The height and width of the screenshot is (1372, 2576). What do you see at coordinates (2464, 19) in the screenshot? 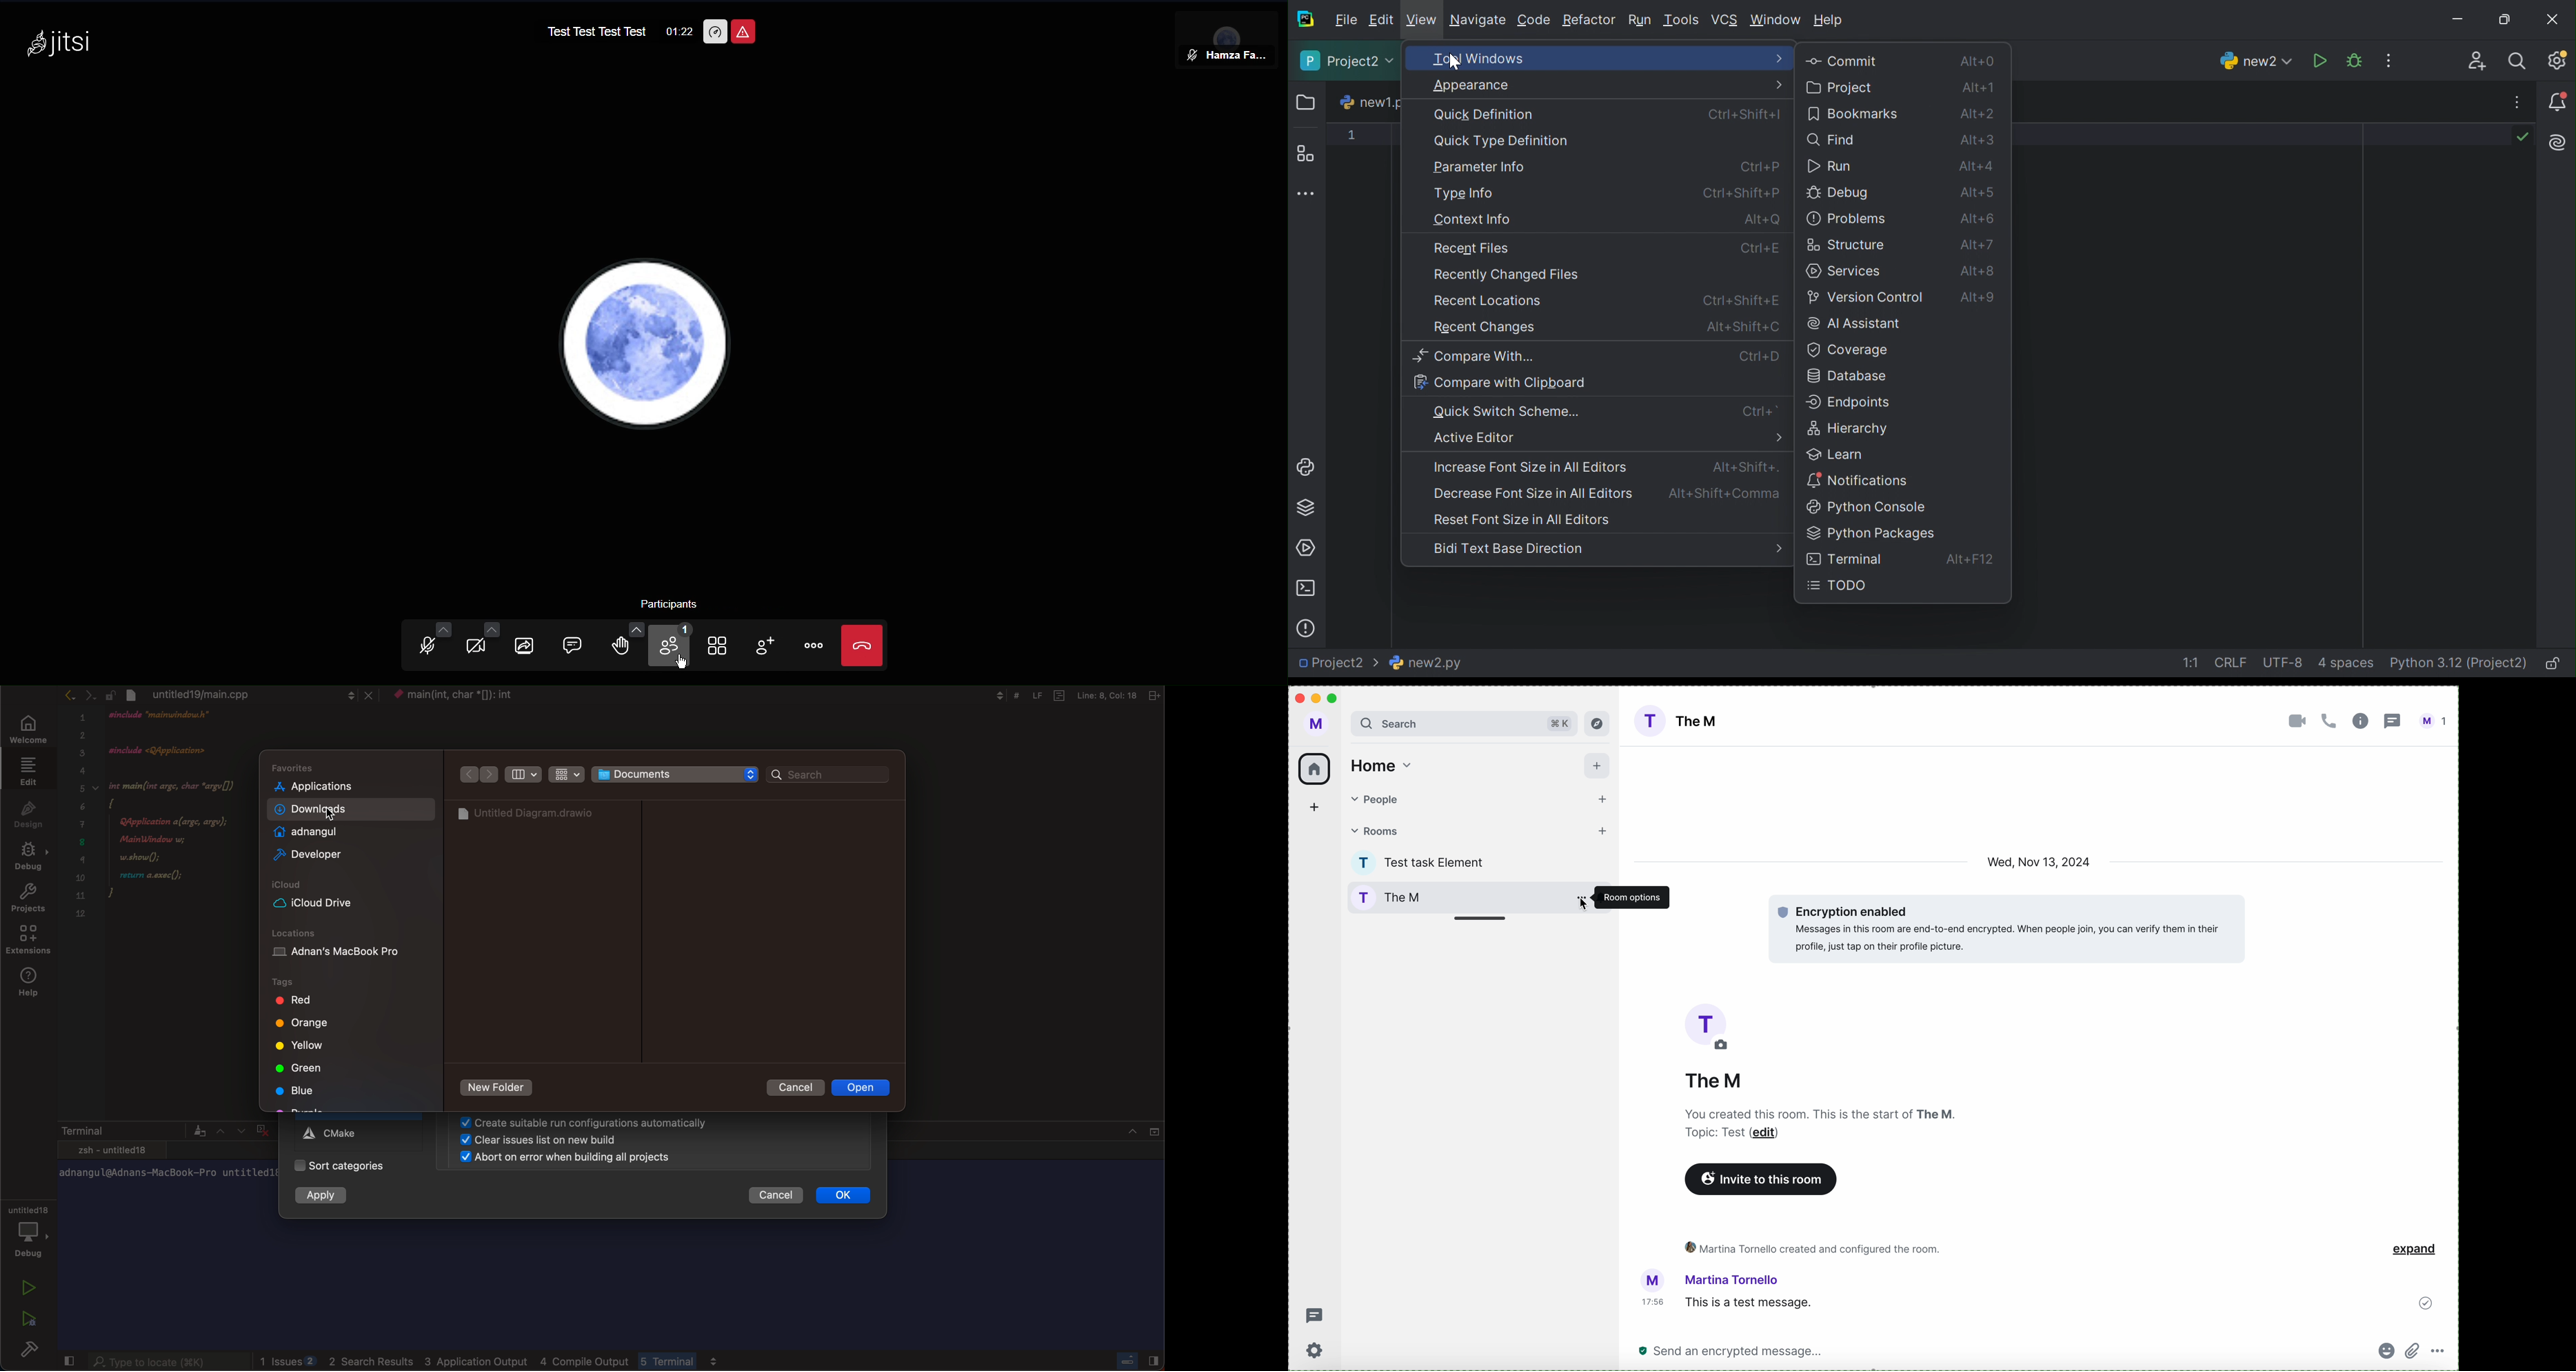
I see `Minimize` at bounding box center [2464, 19].